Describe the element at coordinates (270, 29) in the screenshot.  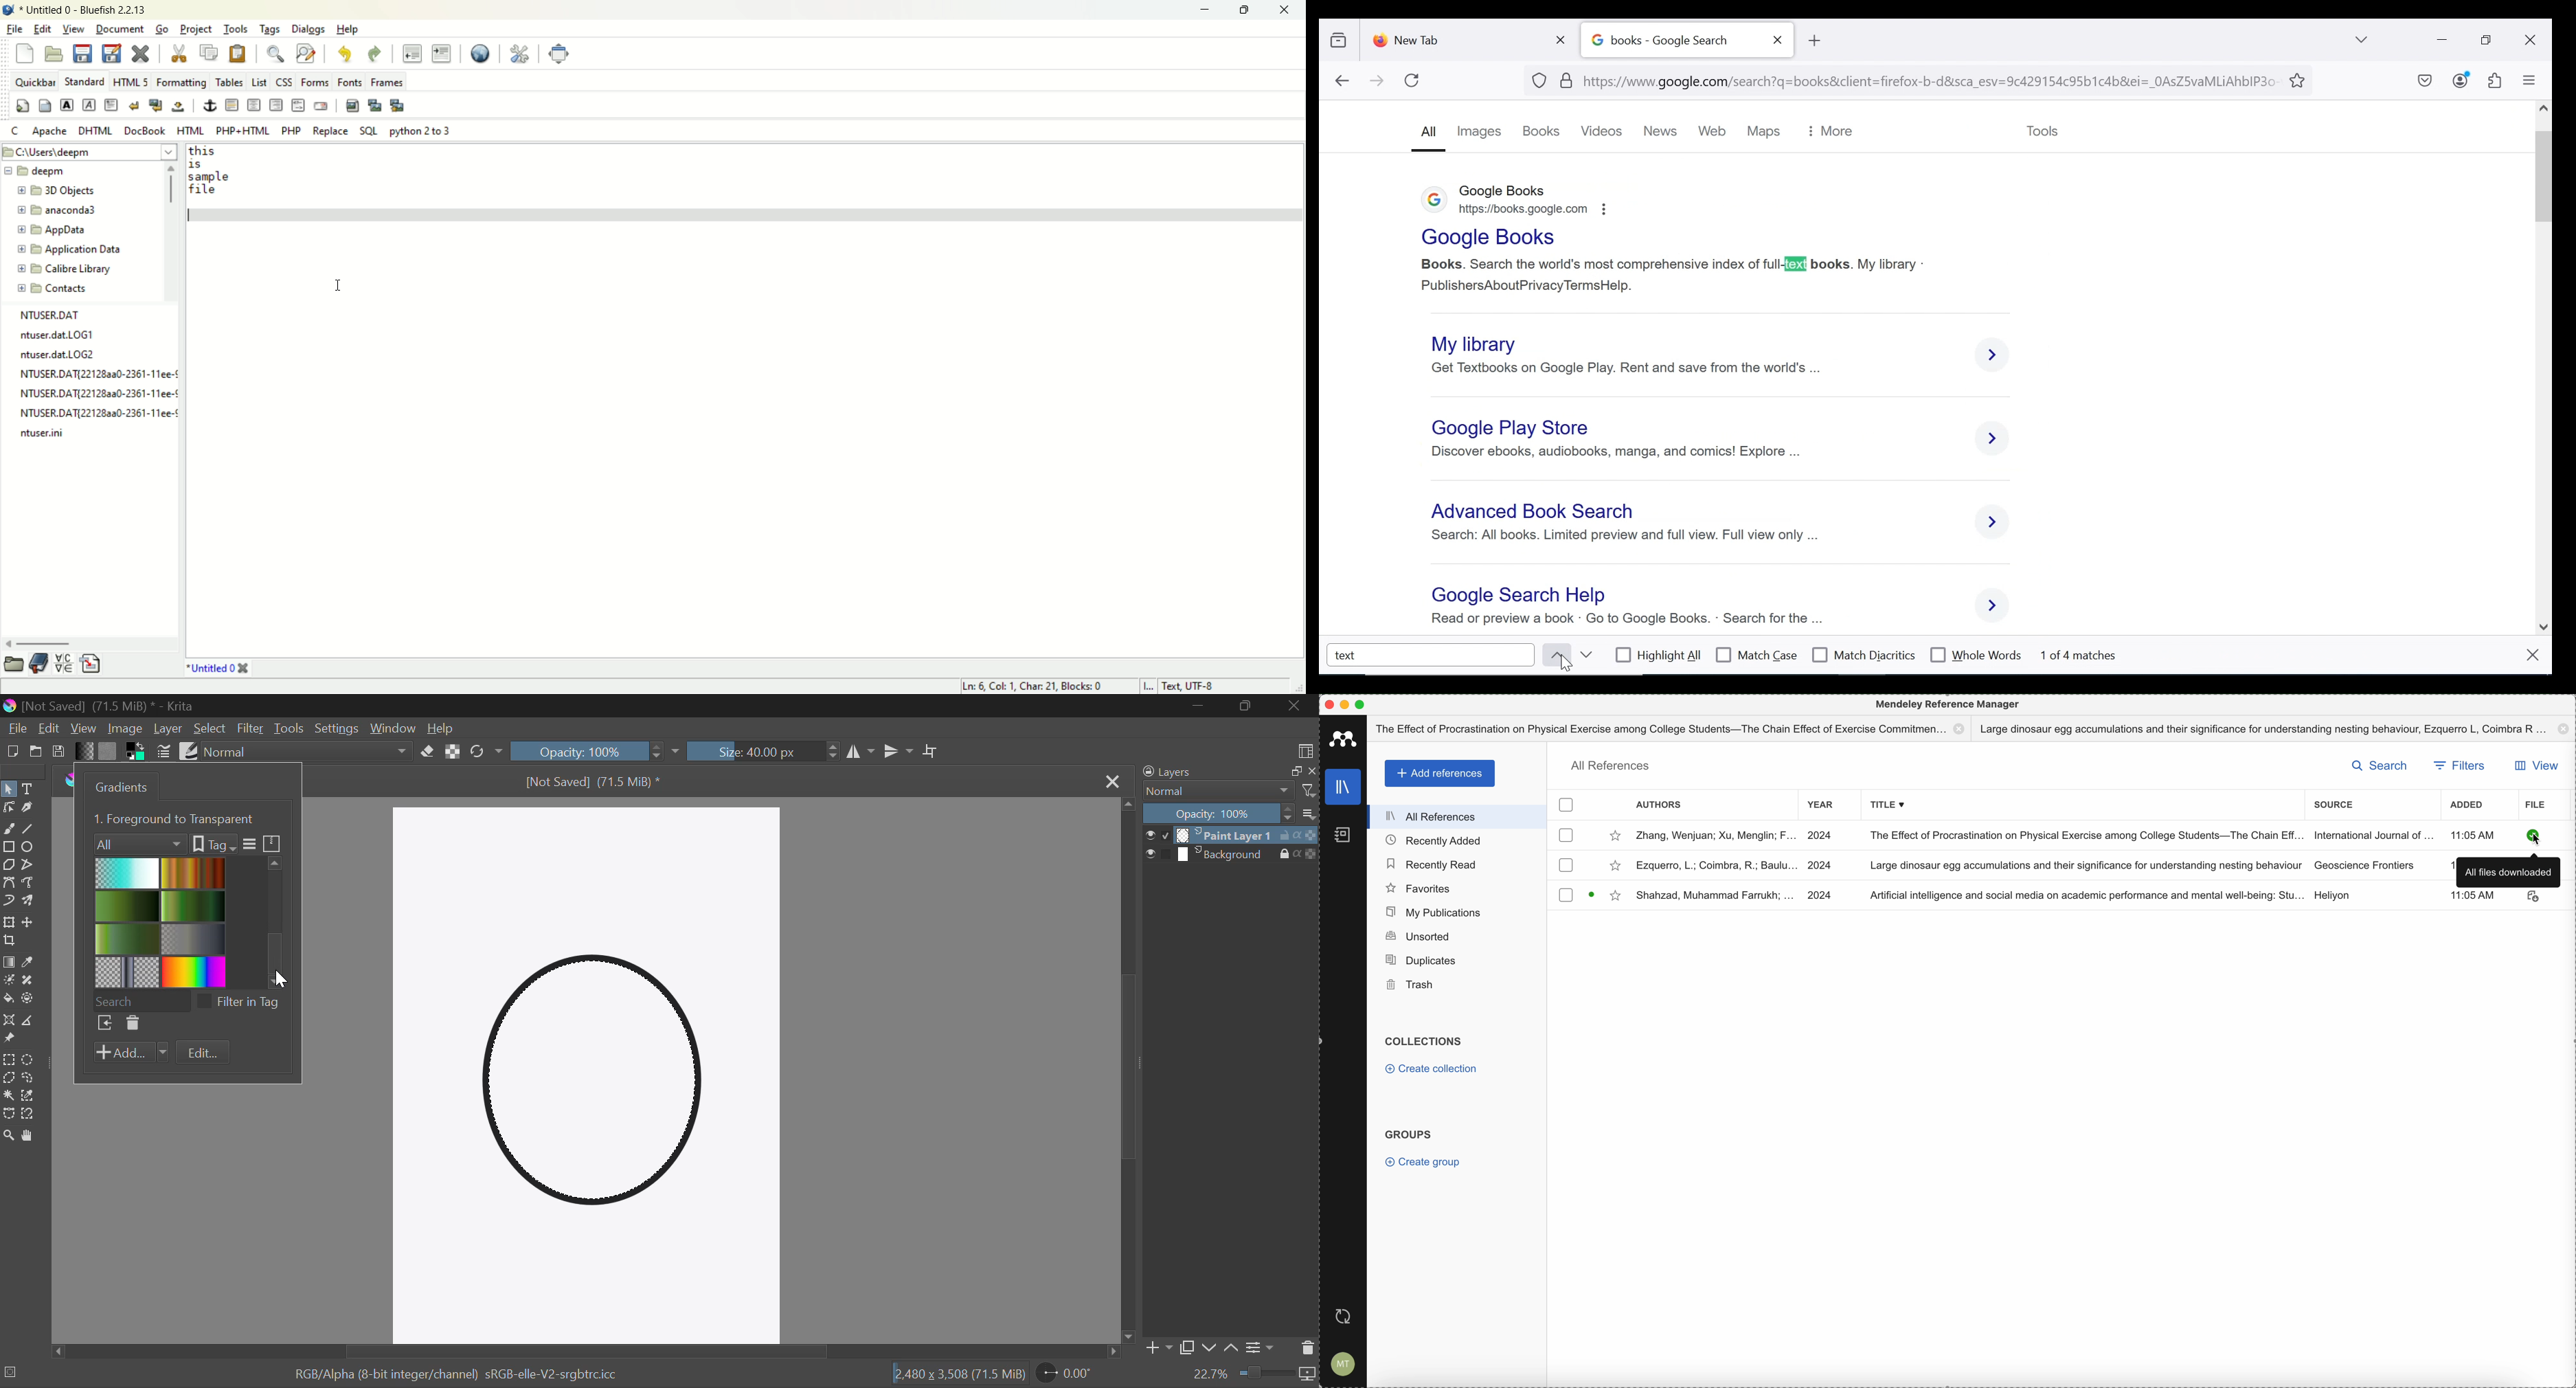
I see `tags` at that location.